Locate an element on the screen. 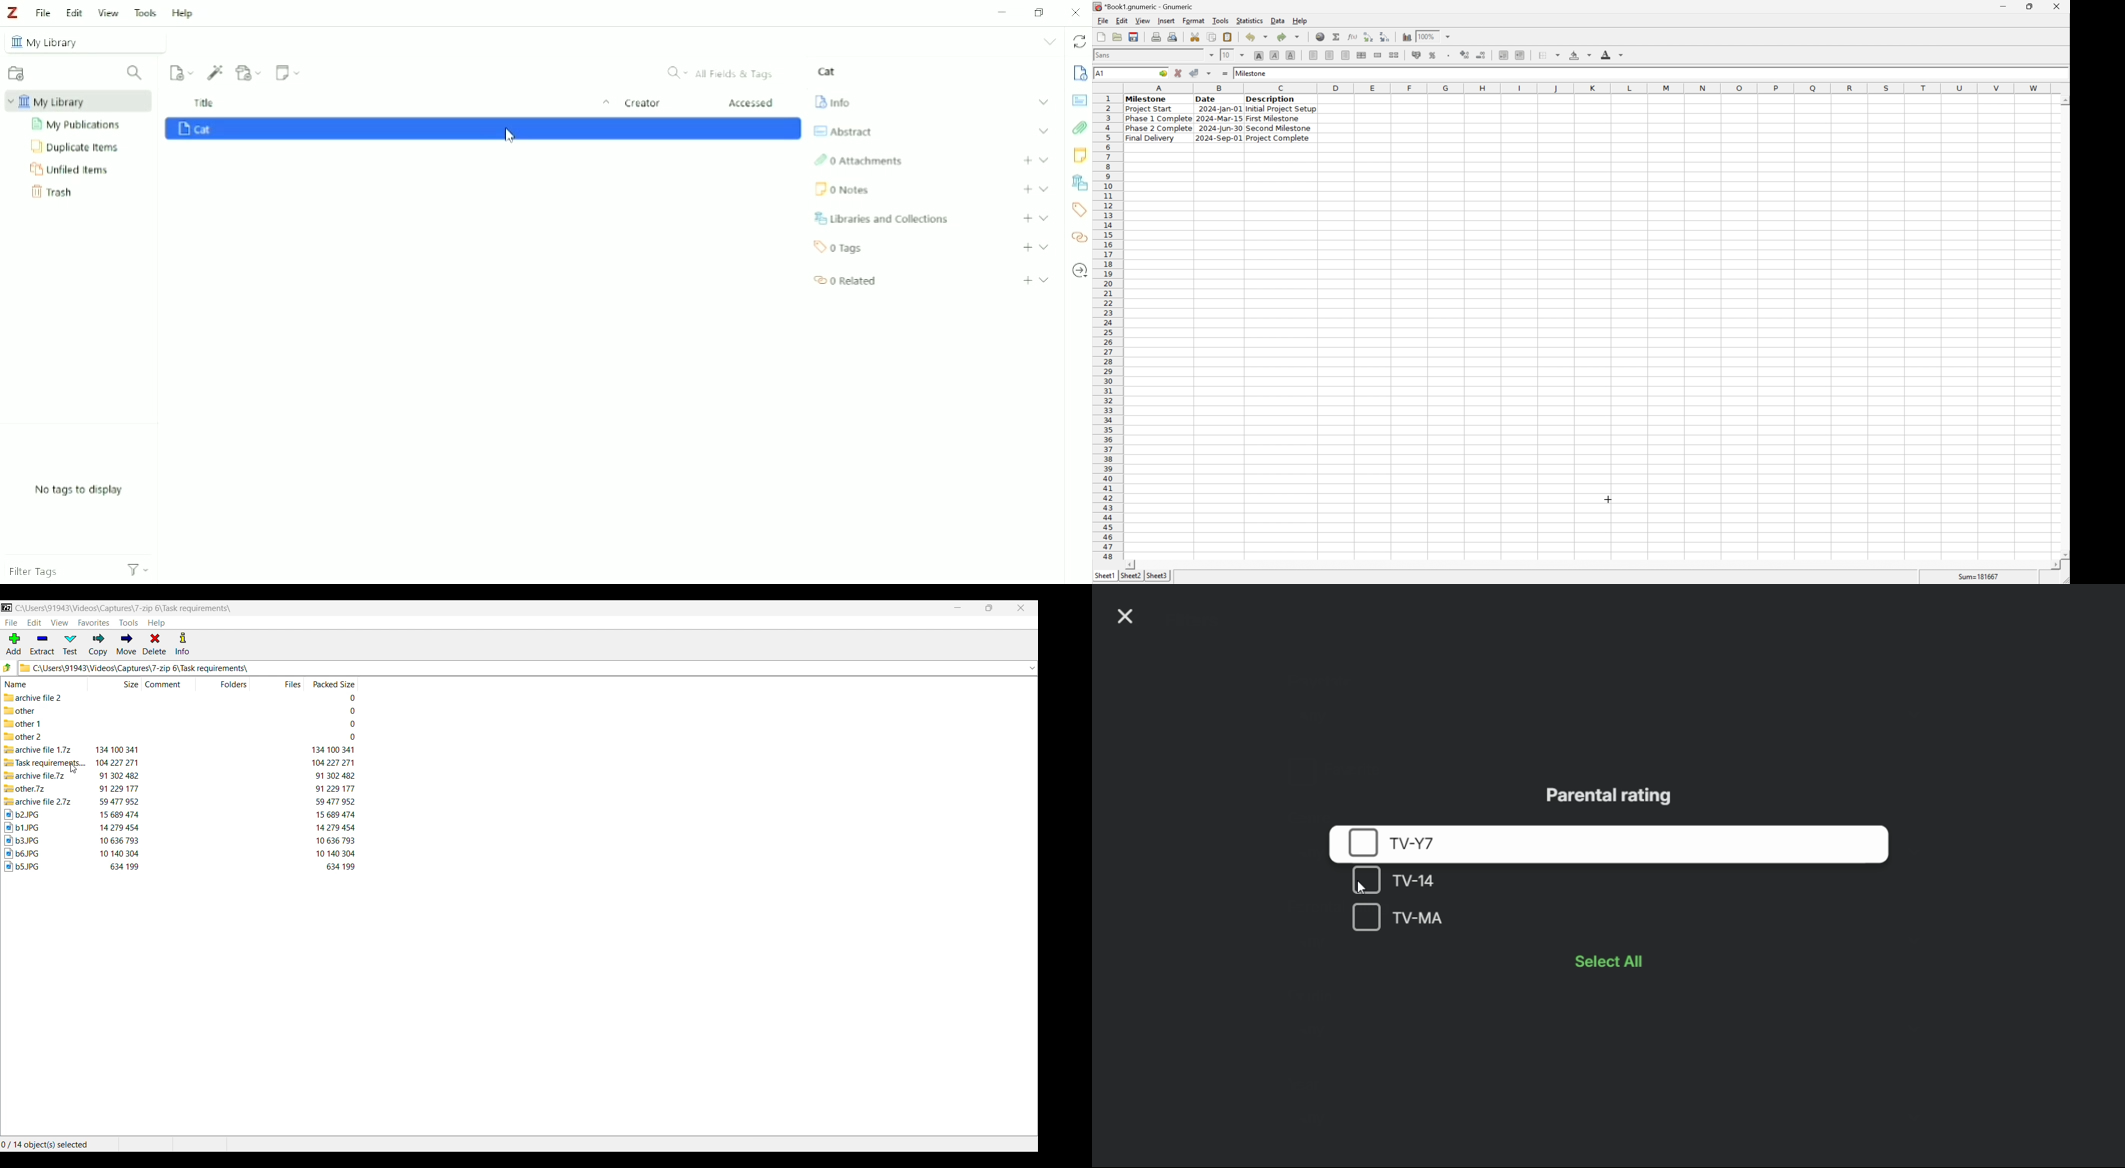 This screenshot has width=2128, height=1176. open a file is located at coordinates (1118, 37).